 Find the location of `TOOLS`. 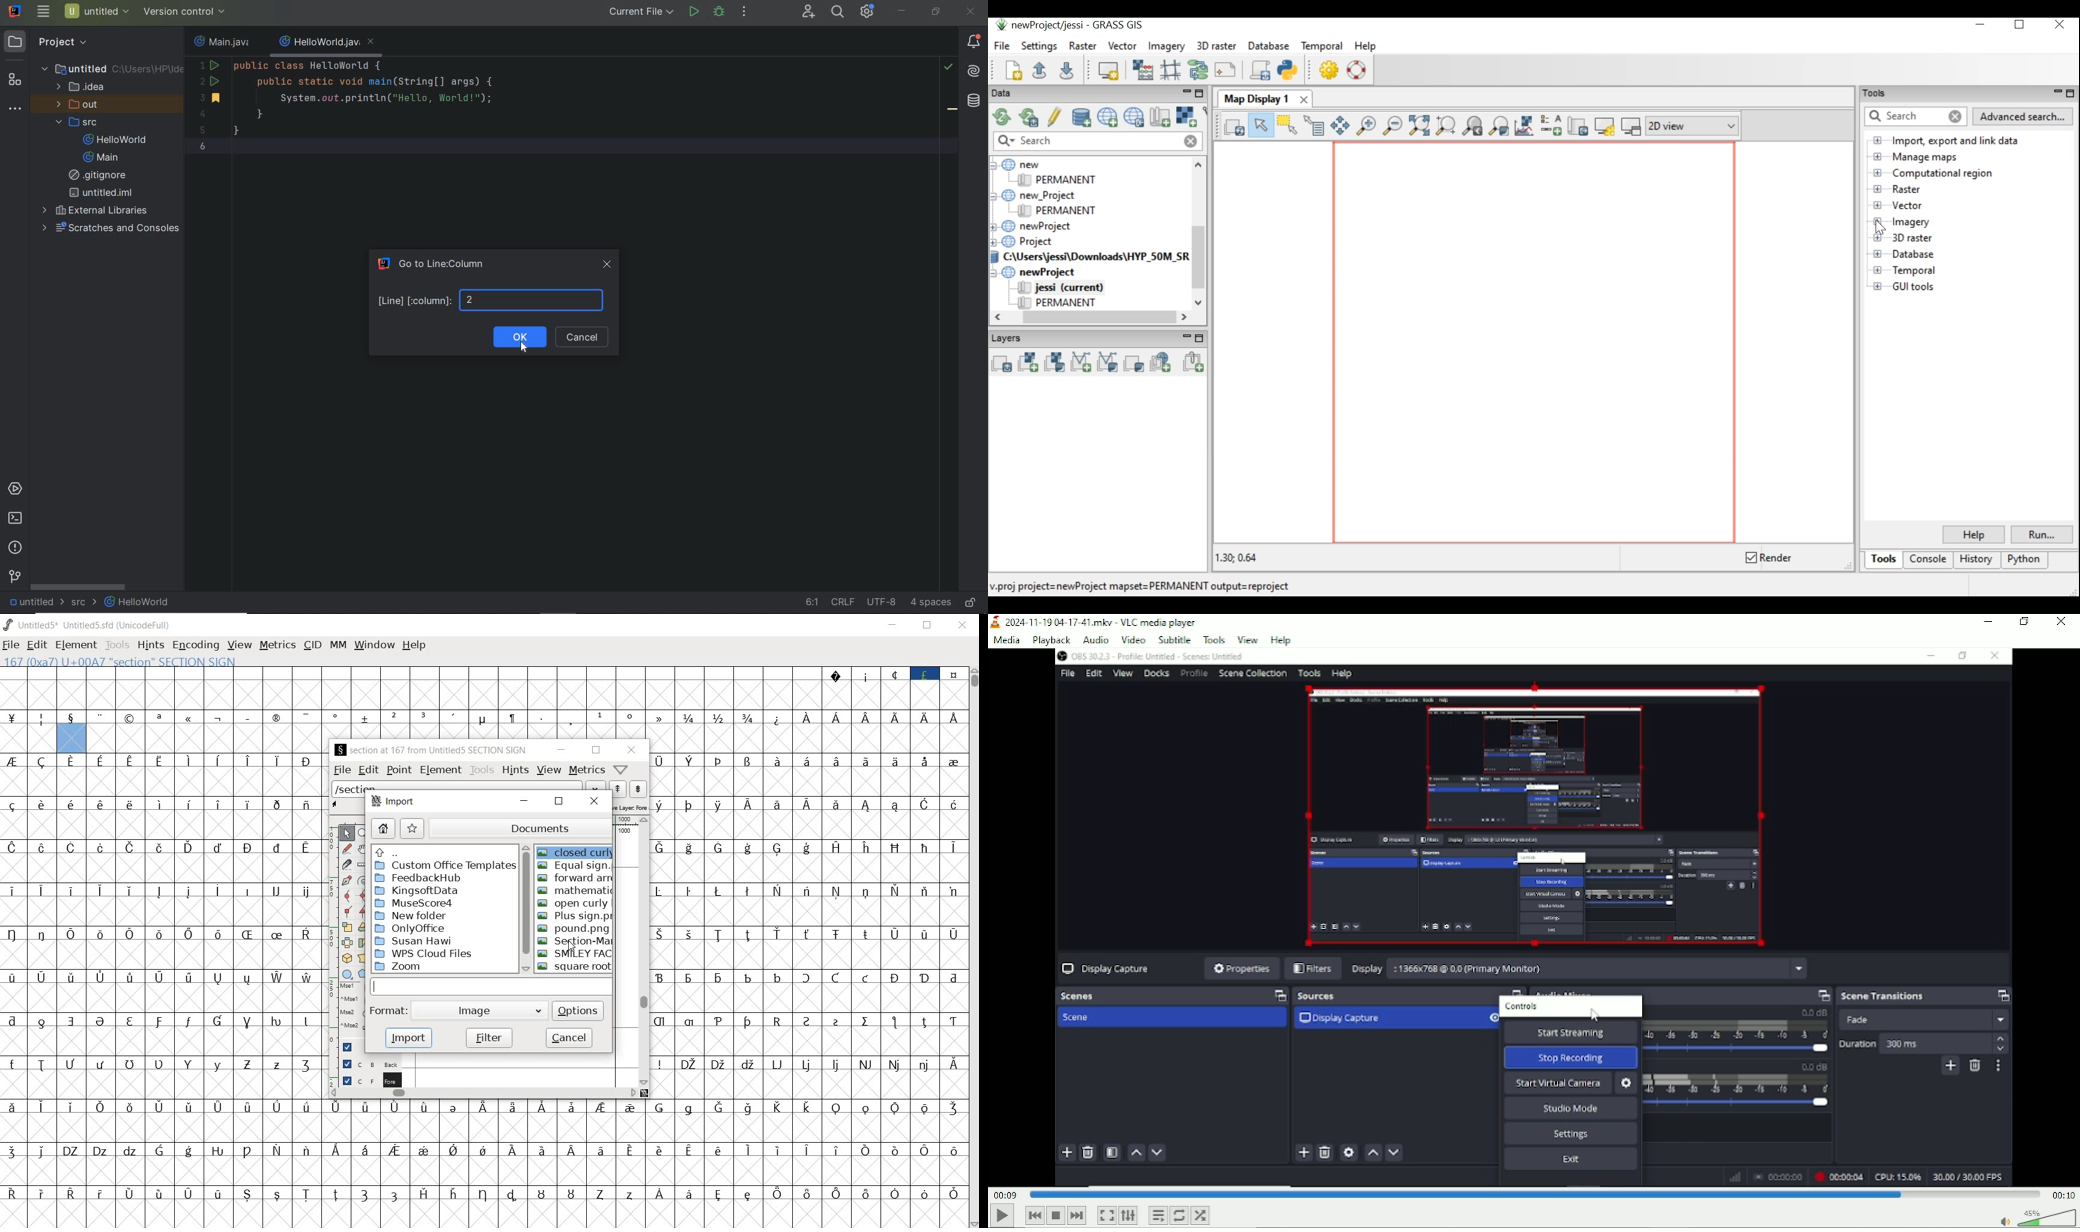

TOOLS is located at coordinates (117, 645).